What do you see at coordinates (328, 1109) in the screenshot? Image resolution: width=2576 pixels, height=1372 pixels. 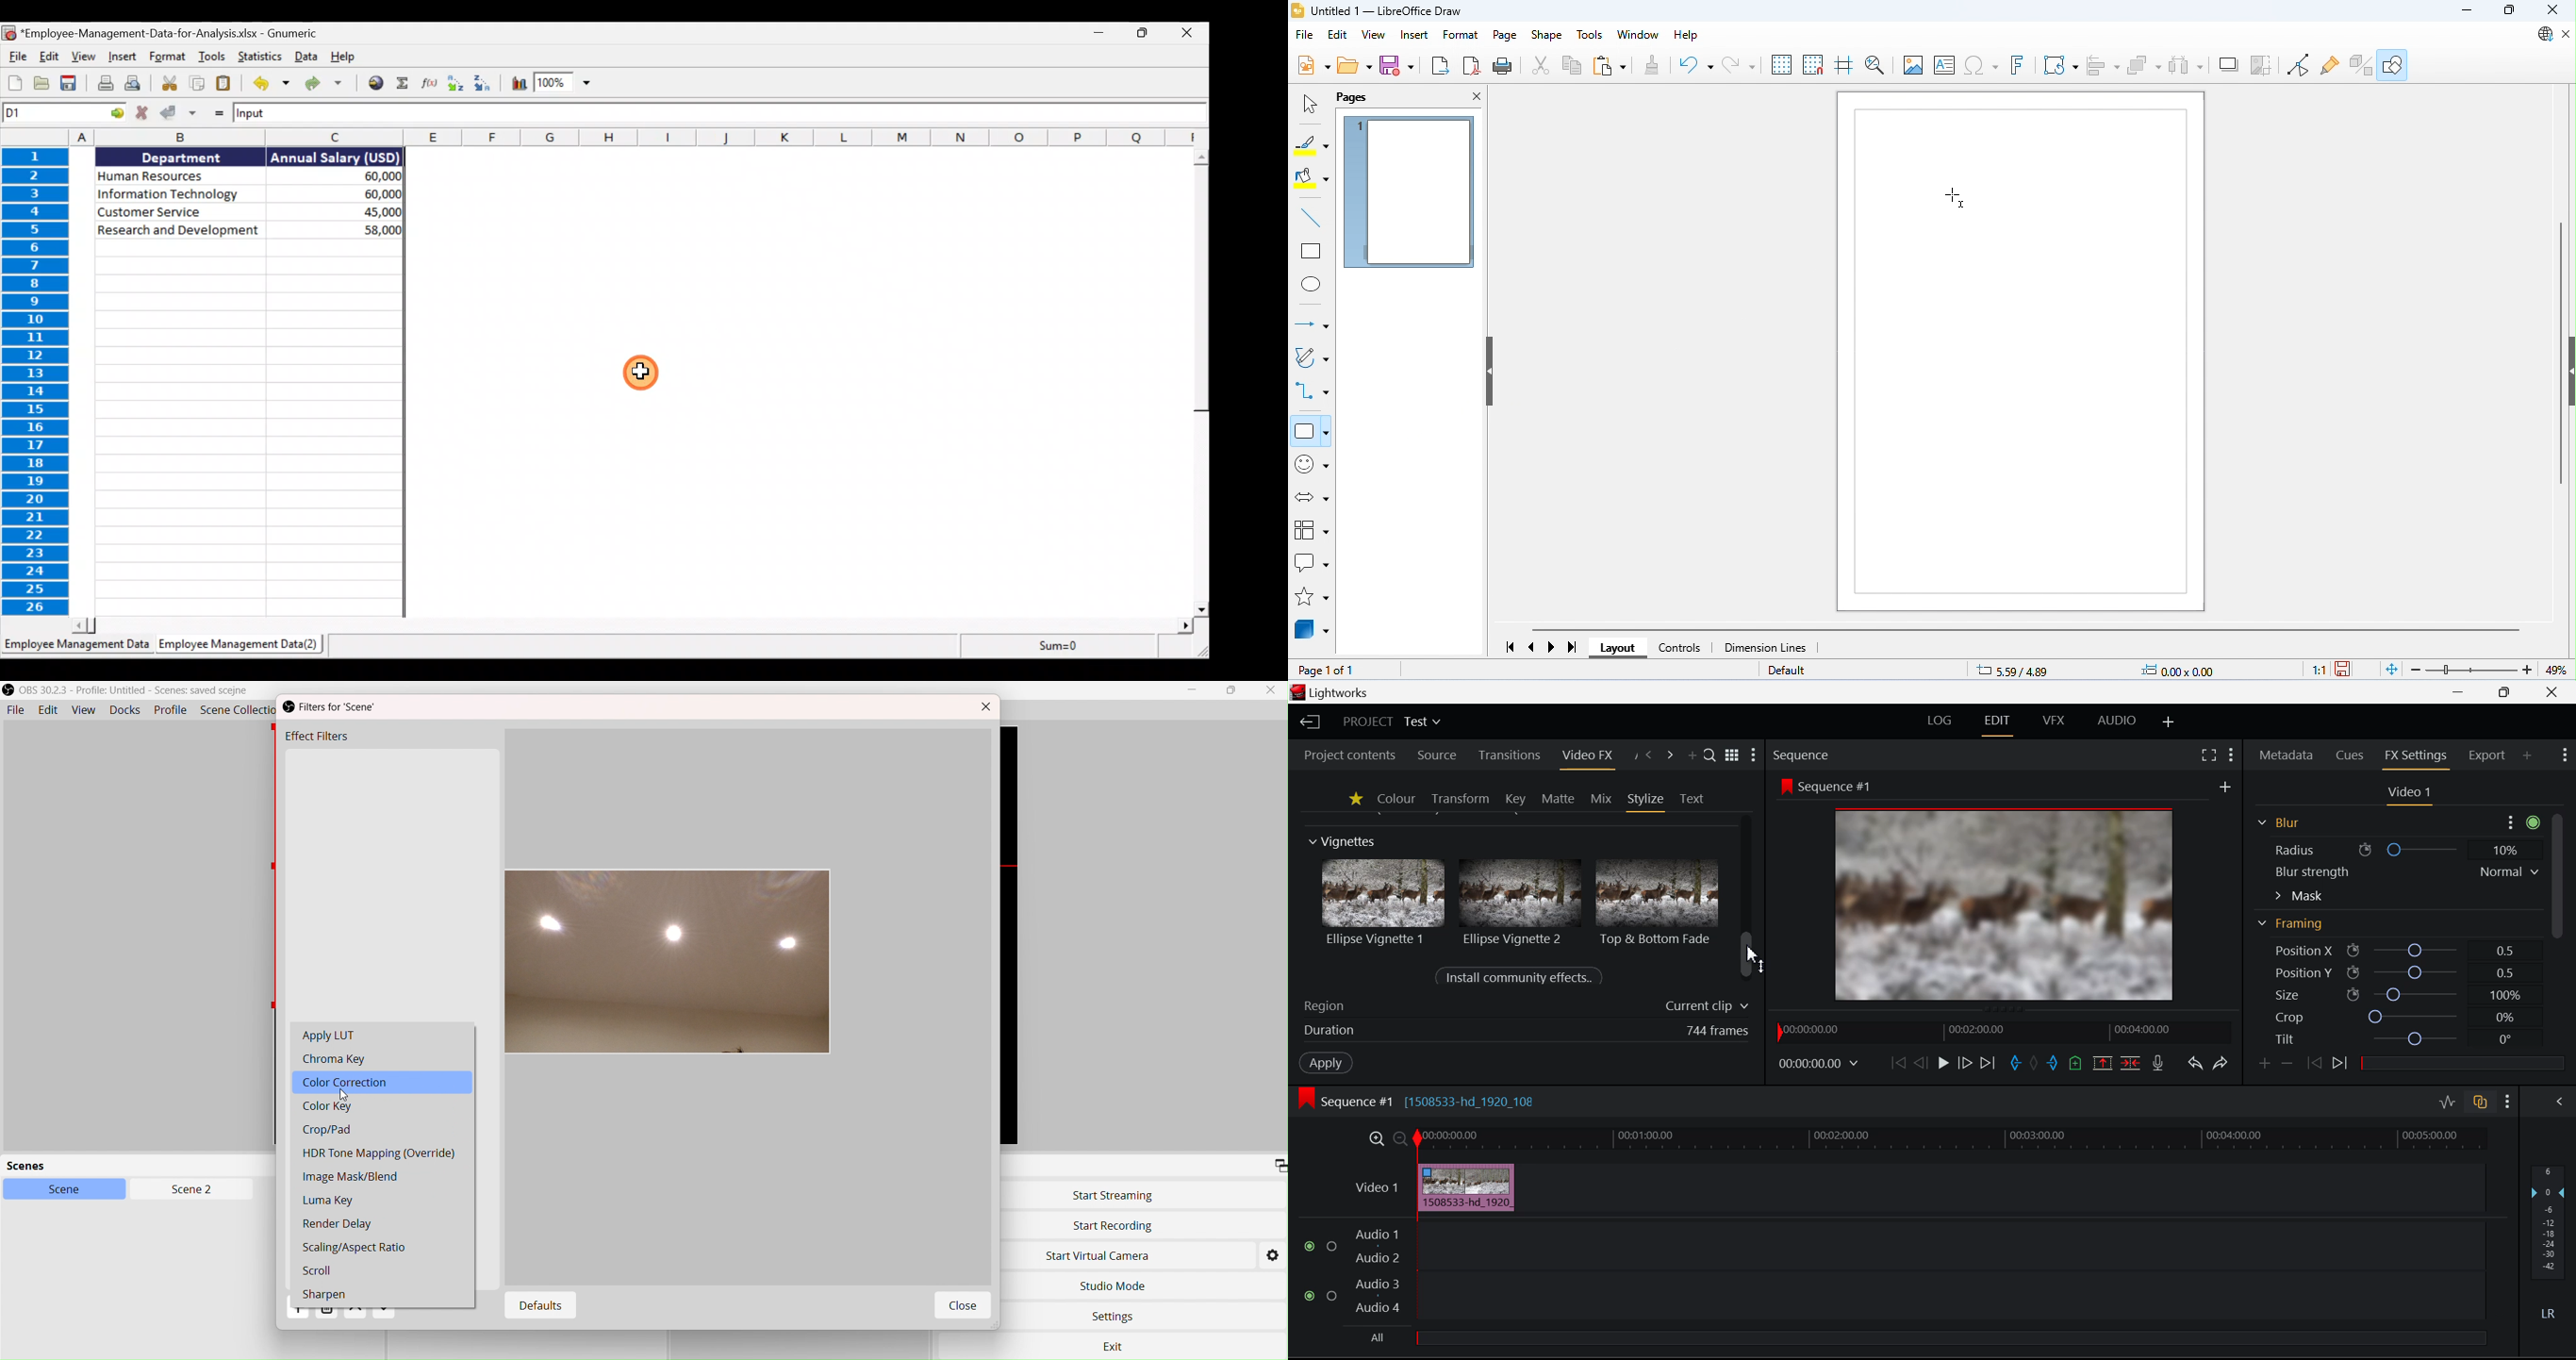 I see `Color Key` at bounding box center [328, 1109].